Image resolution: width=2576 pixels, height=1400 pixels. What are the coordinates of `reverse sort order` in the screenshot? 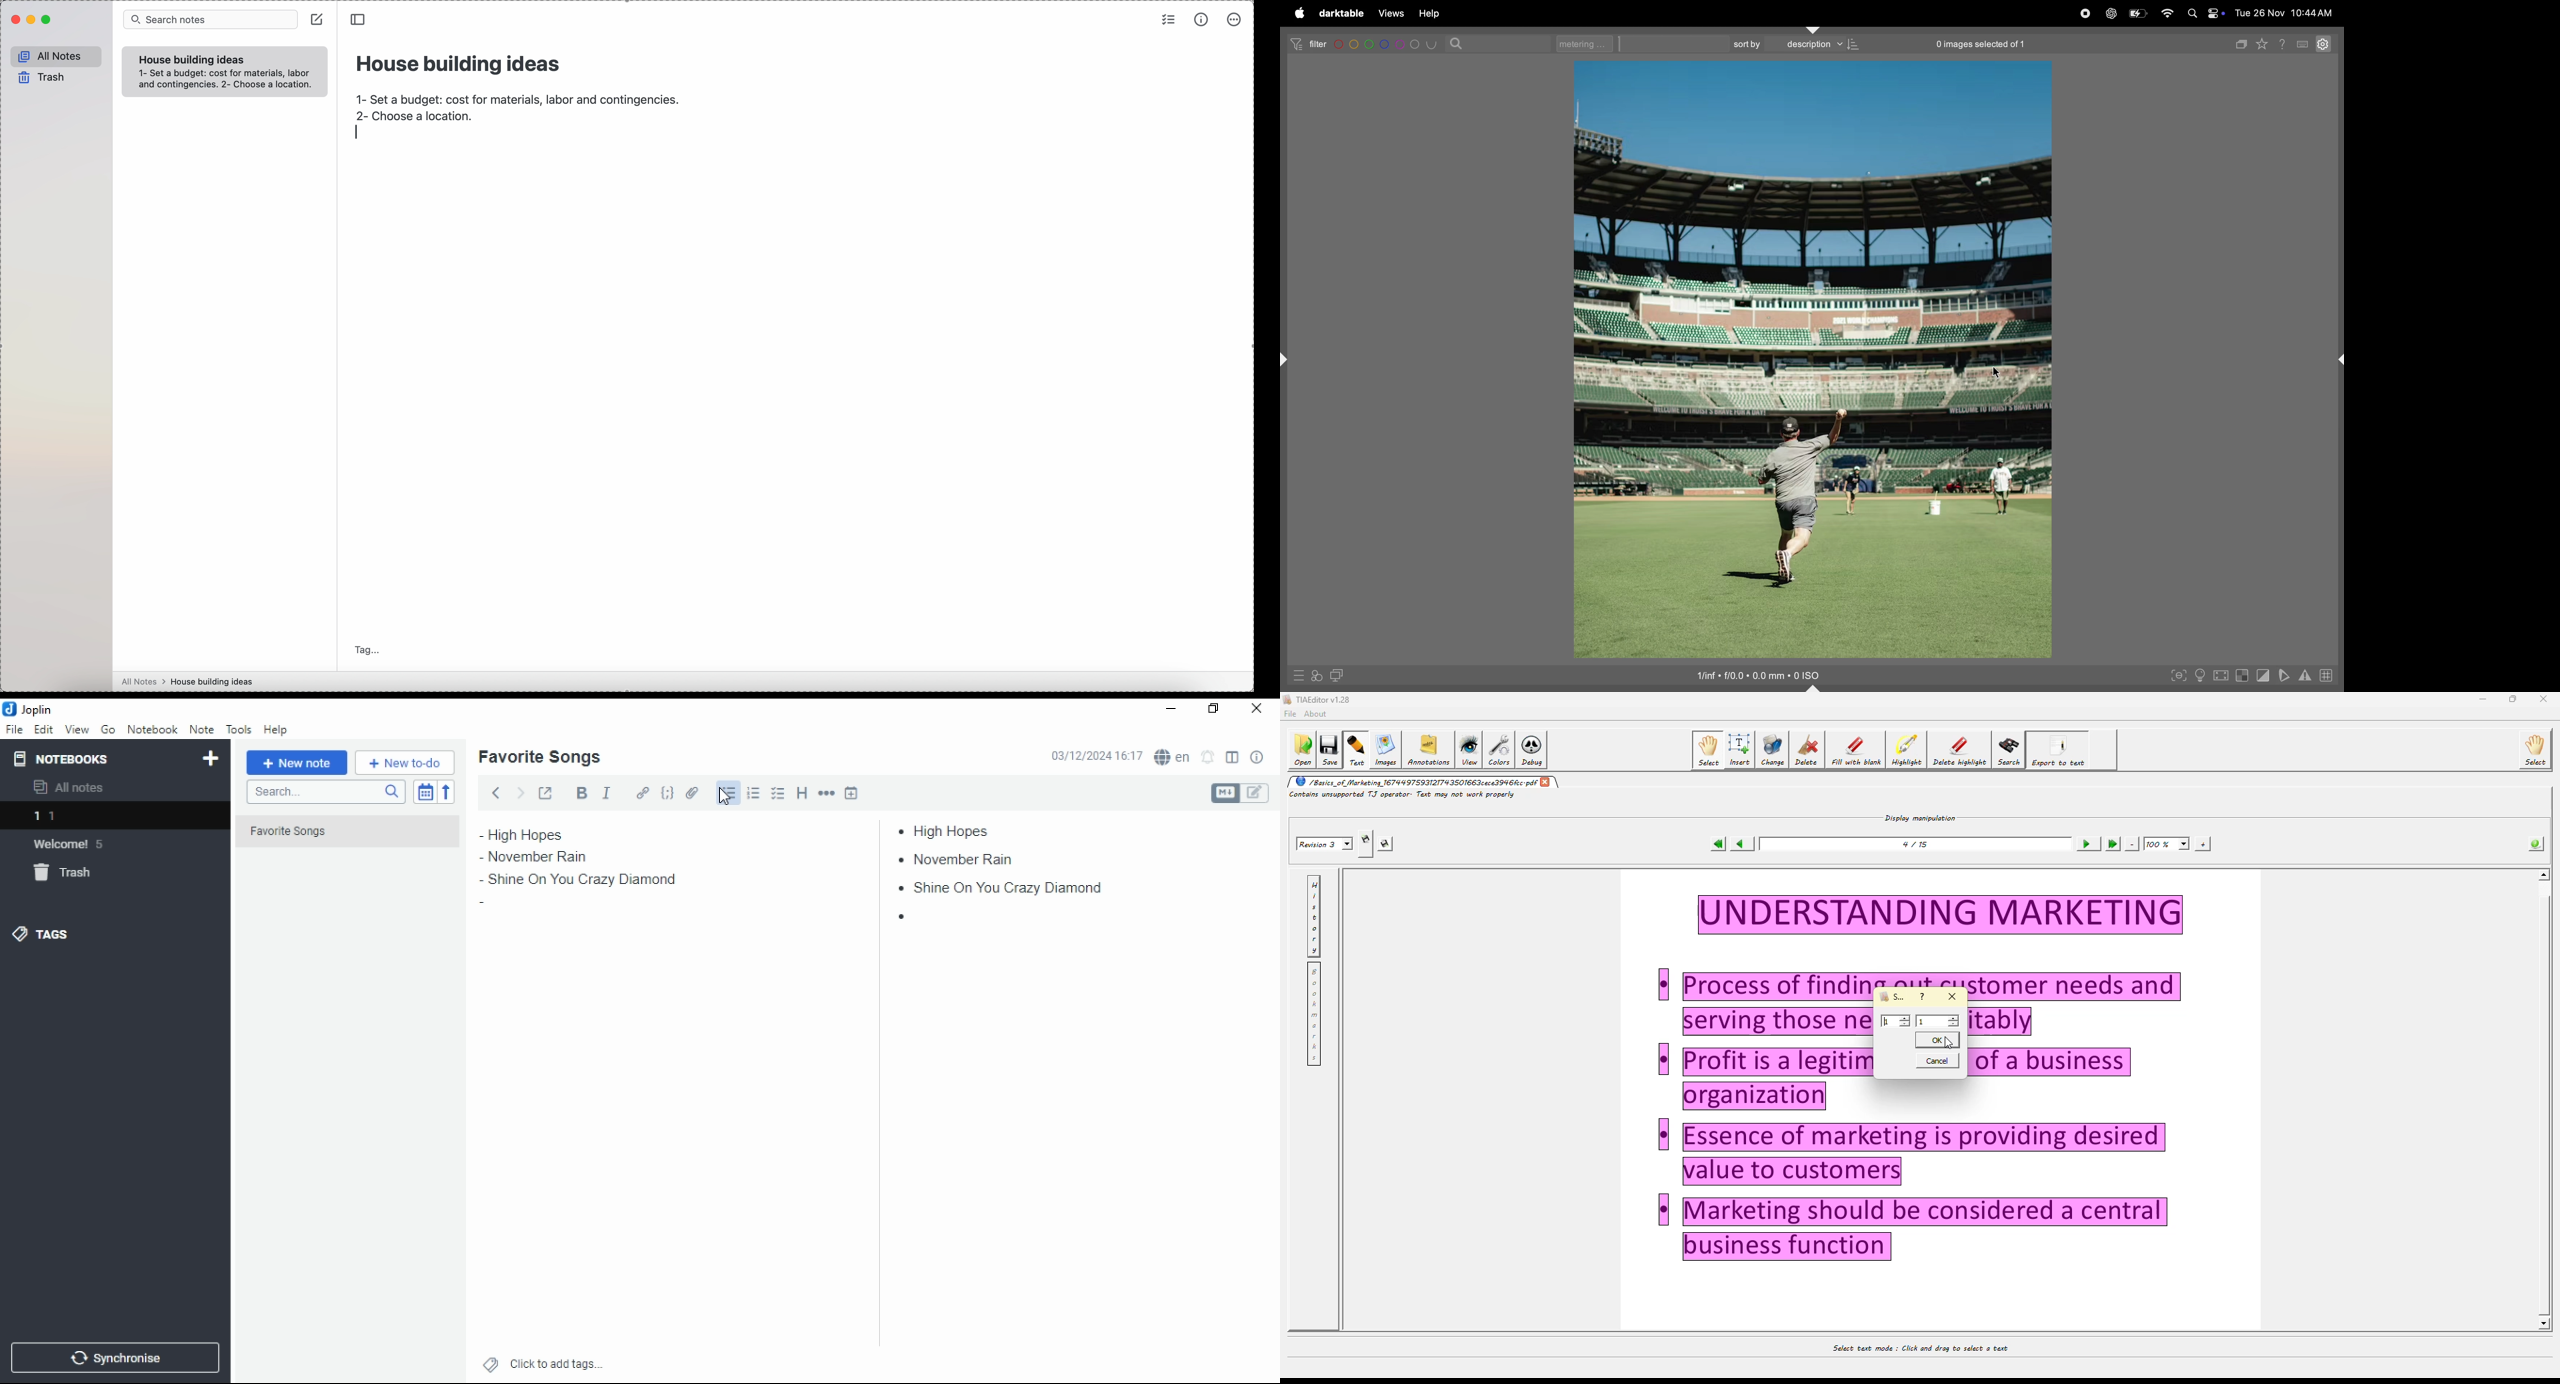 It's located at (446, 792).